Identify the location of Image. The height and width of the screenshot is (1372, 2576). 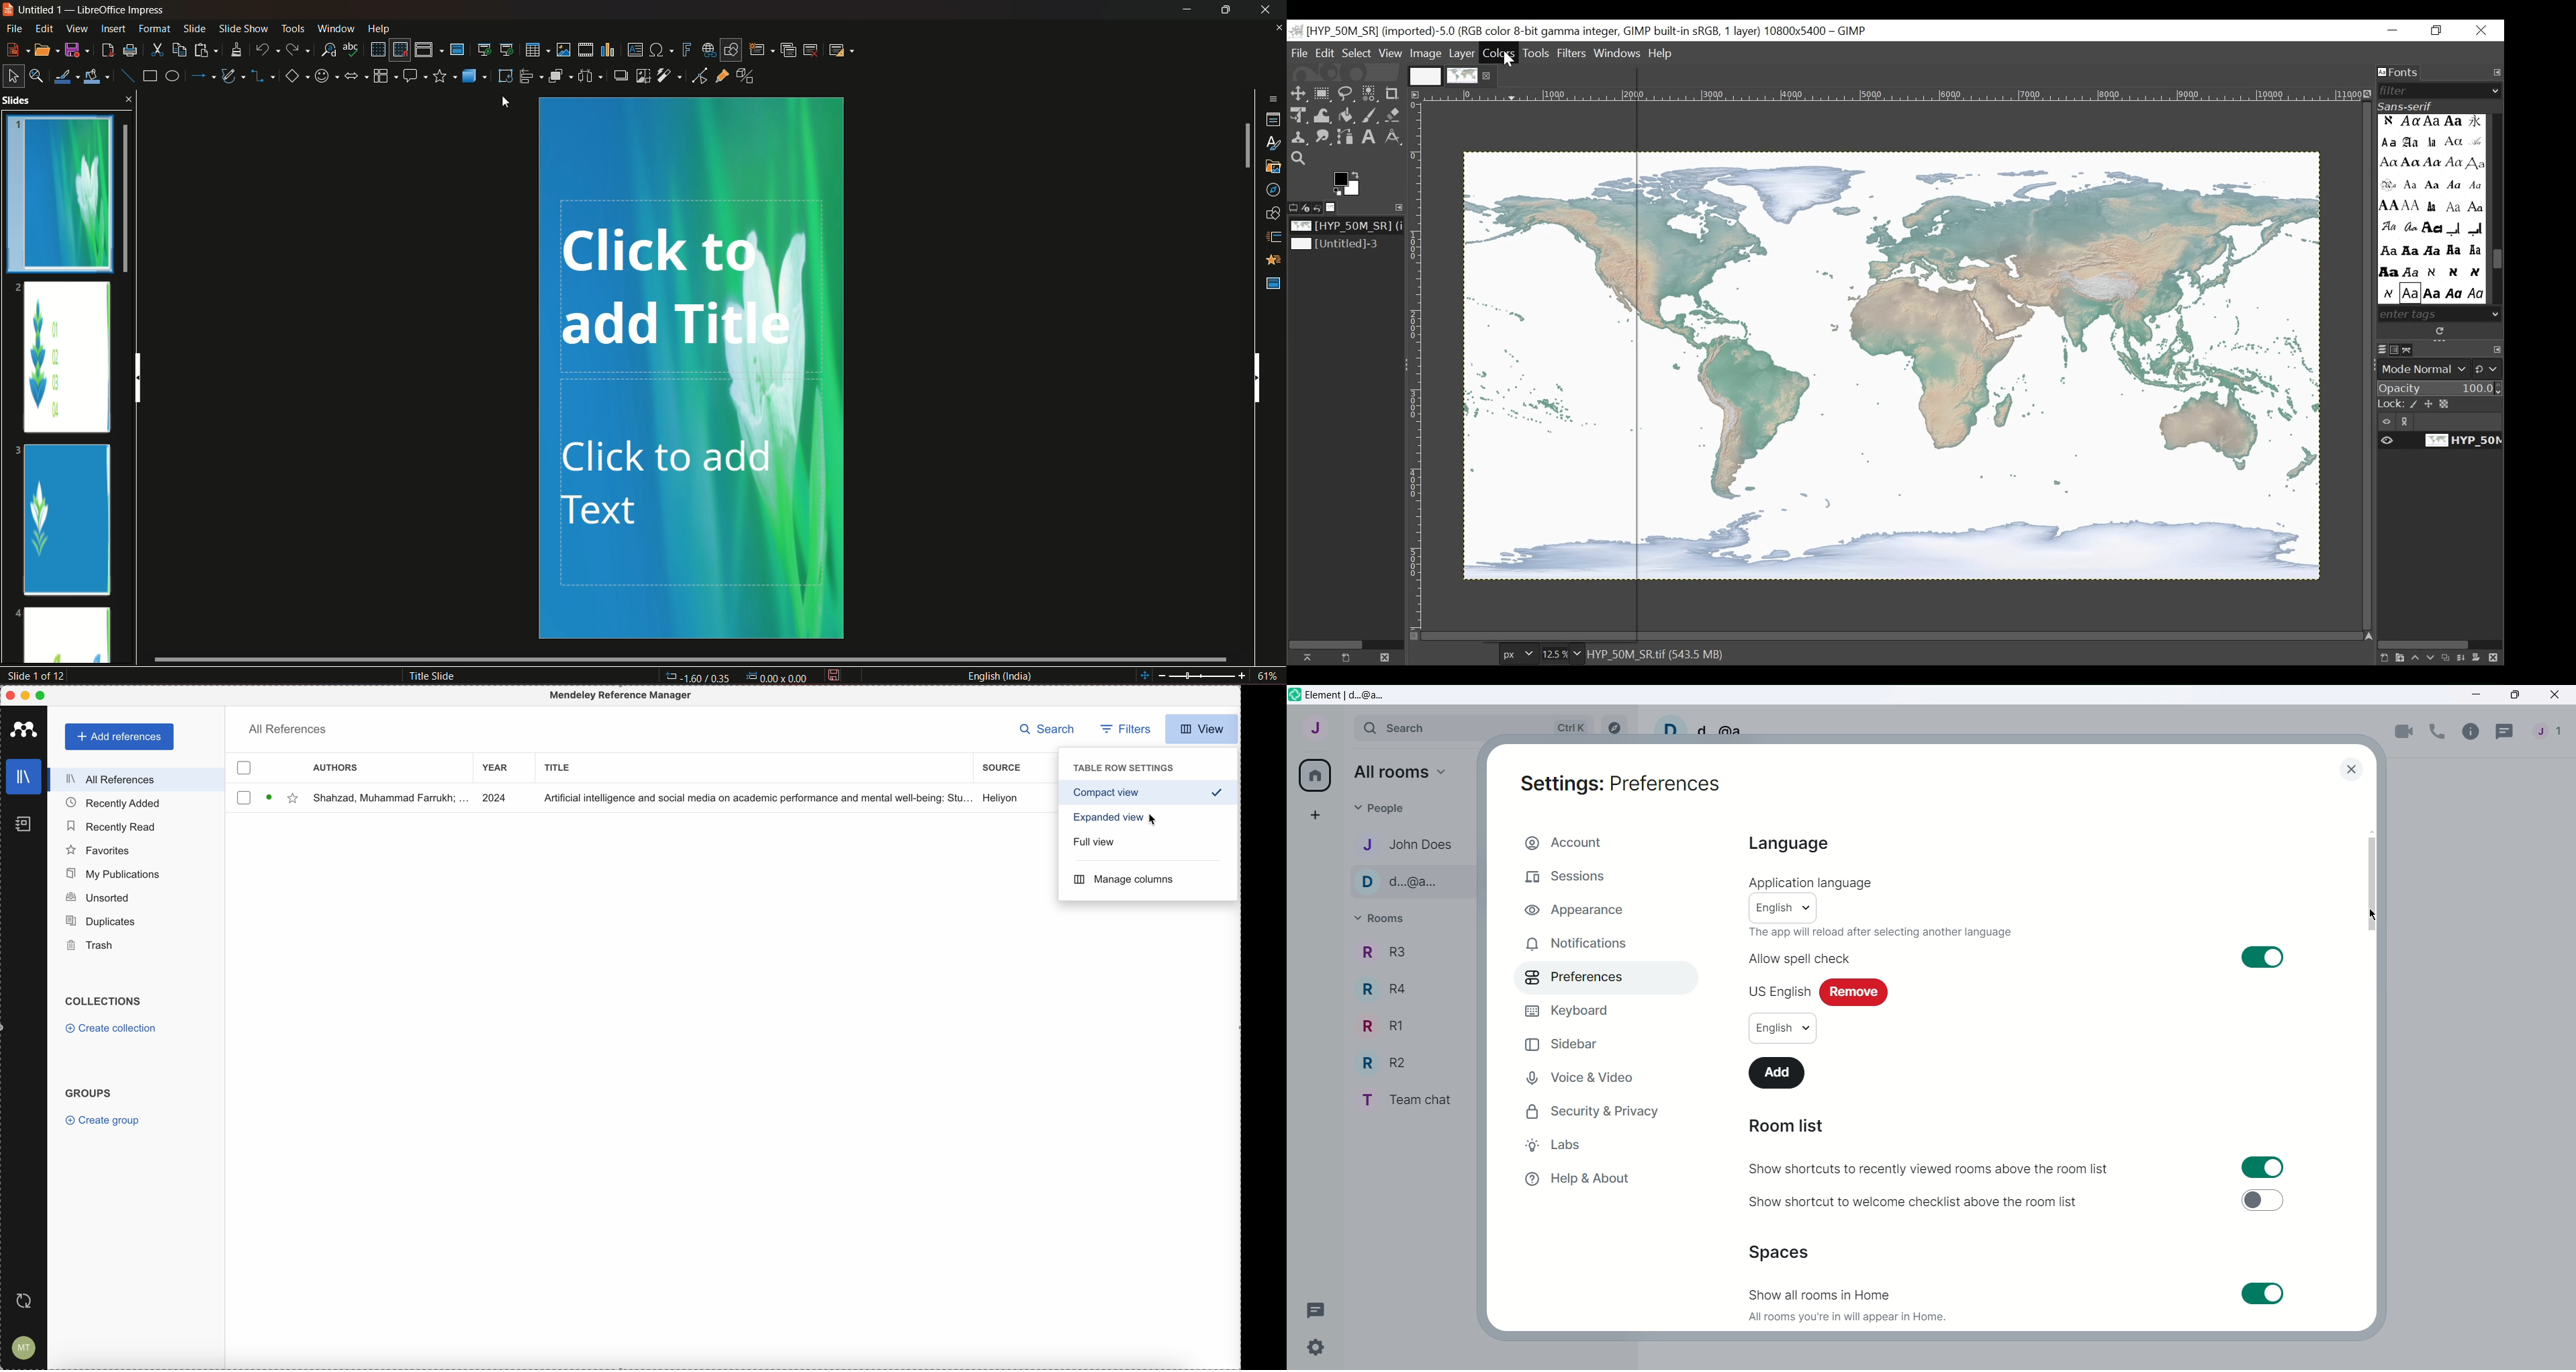
(1341, 245).